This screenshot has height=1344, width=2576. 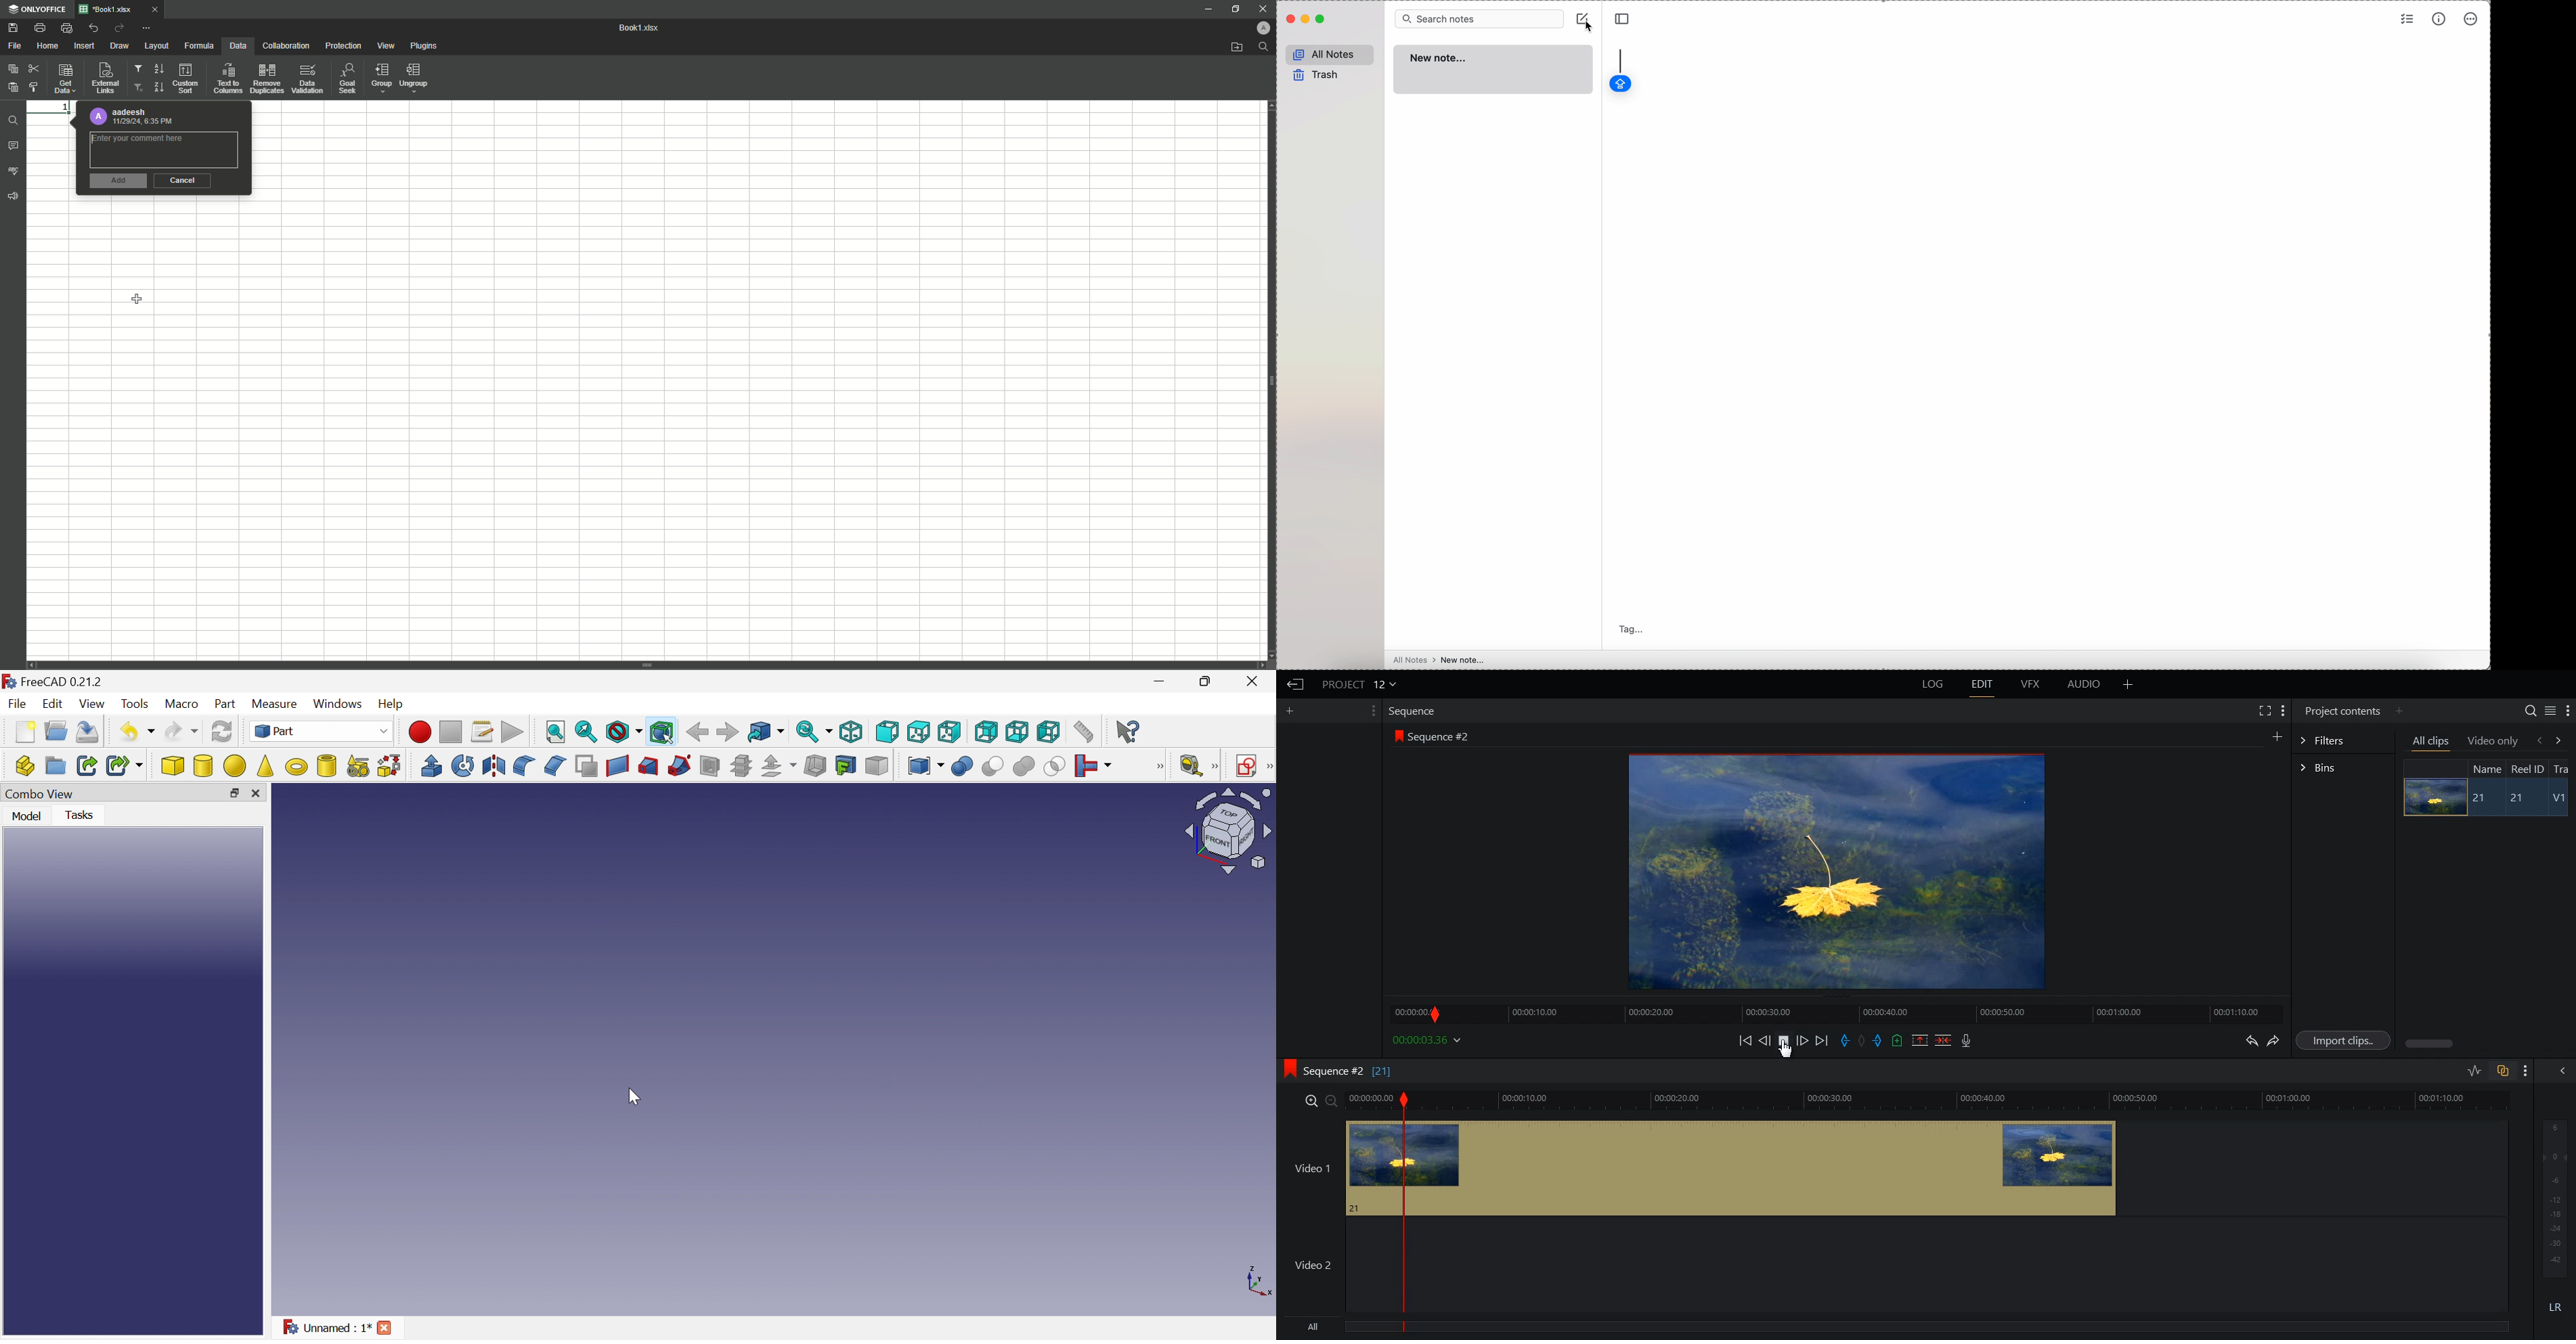 I want to click on Goal Seek, so click(x=346, y=80).